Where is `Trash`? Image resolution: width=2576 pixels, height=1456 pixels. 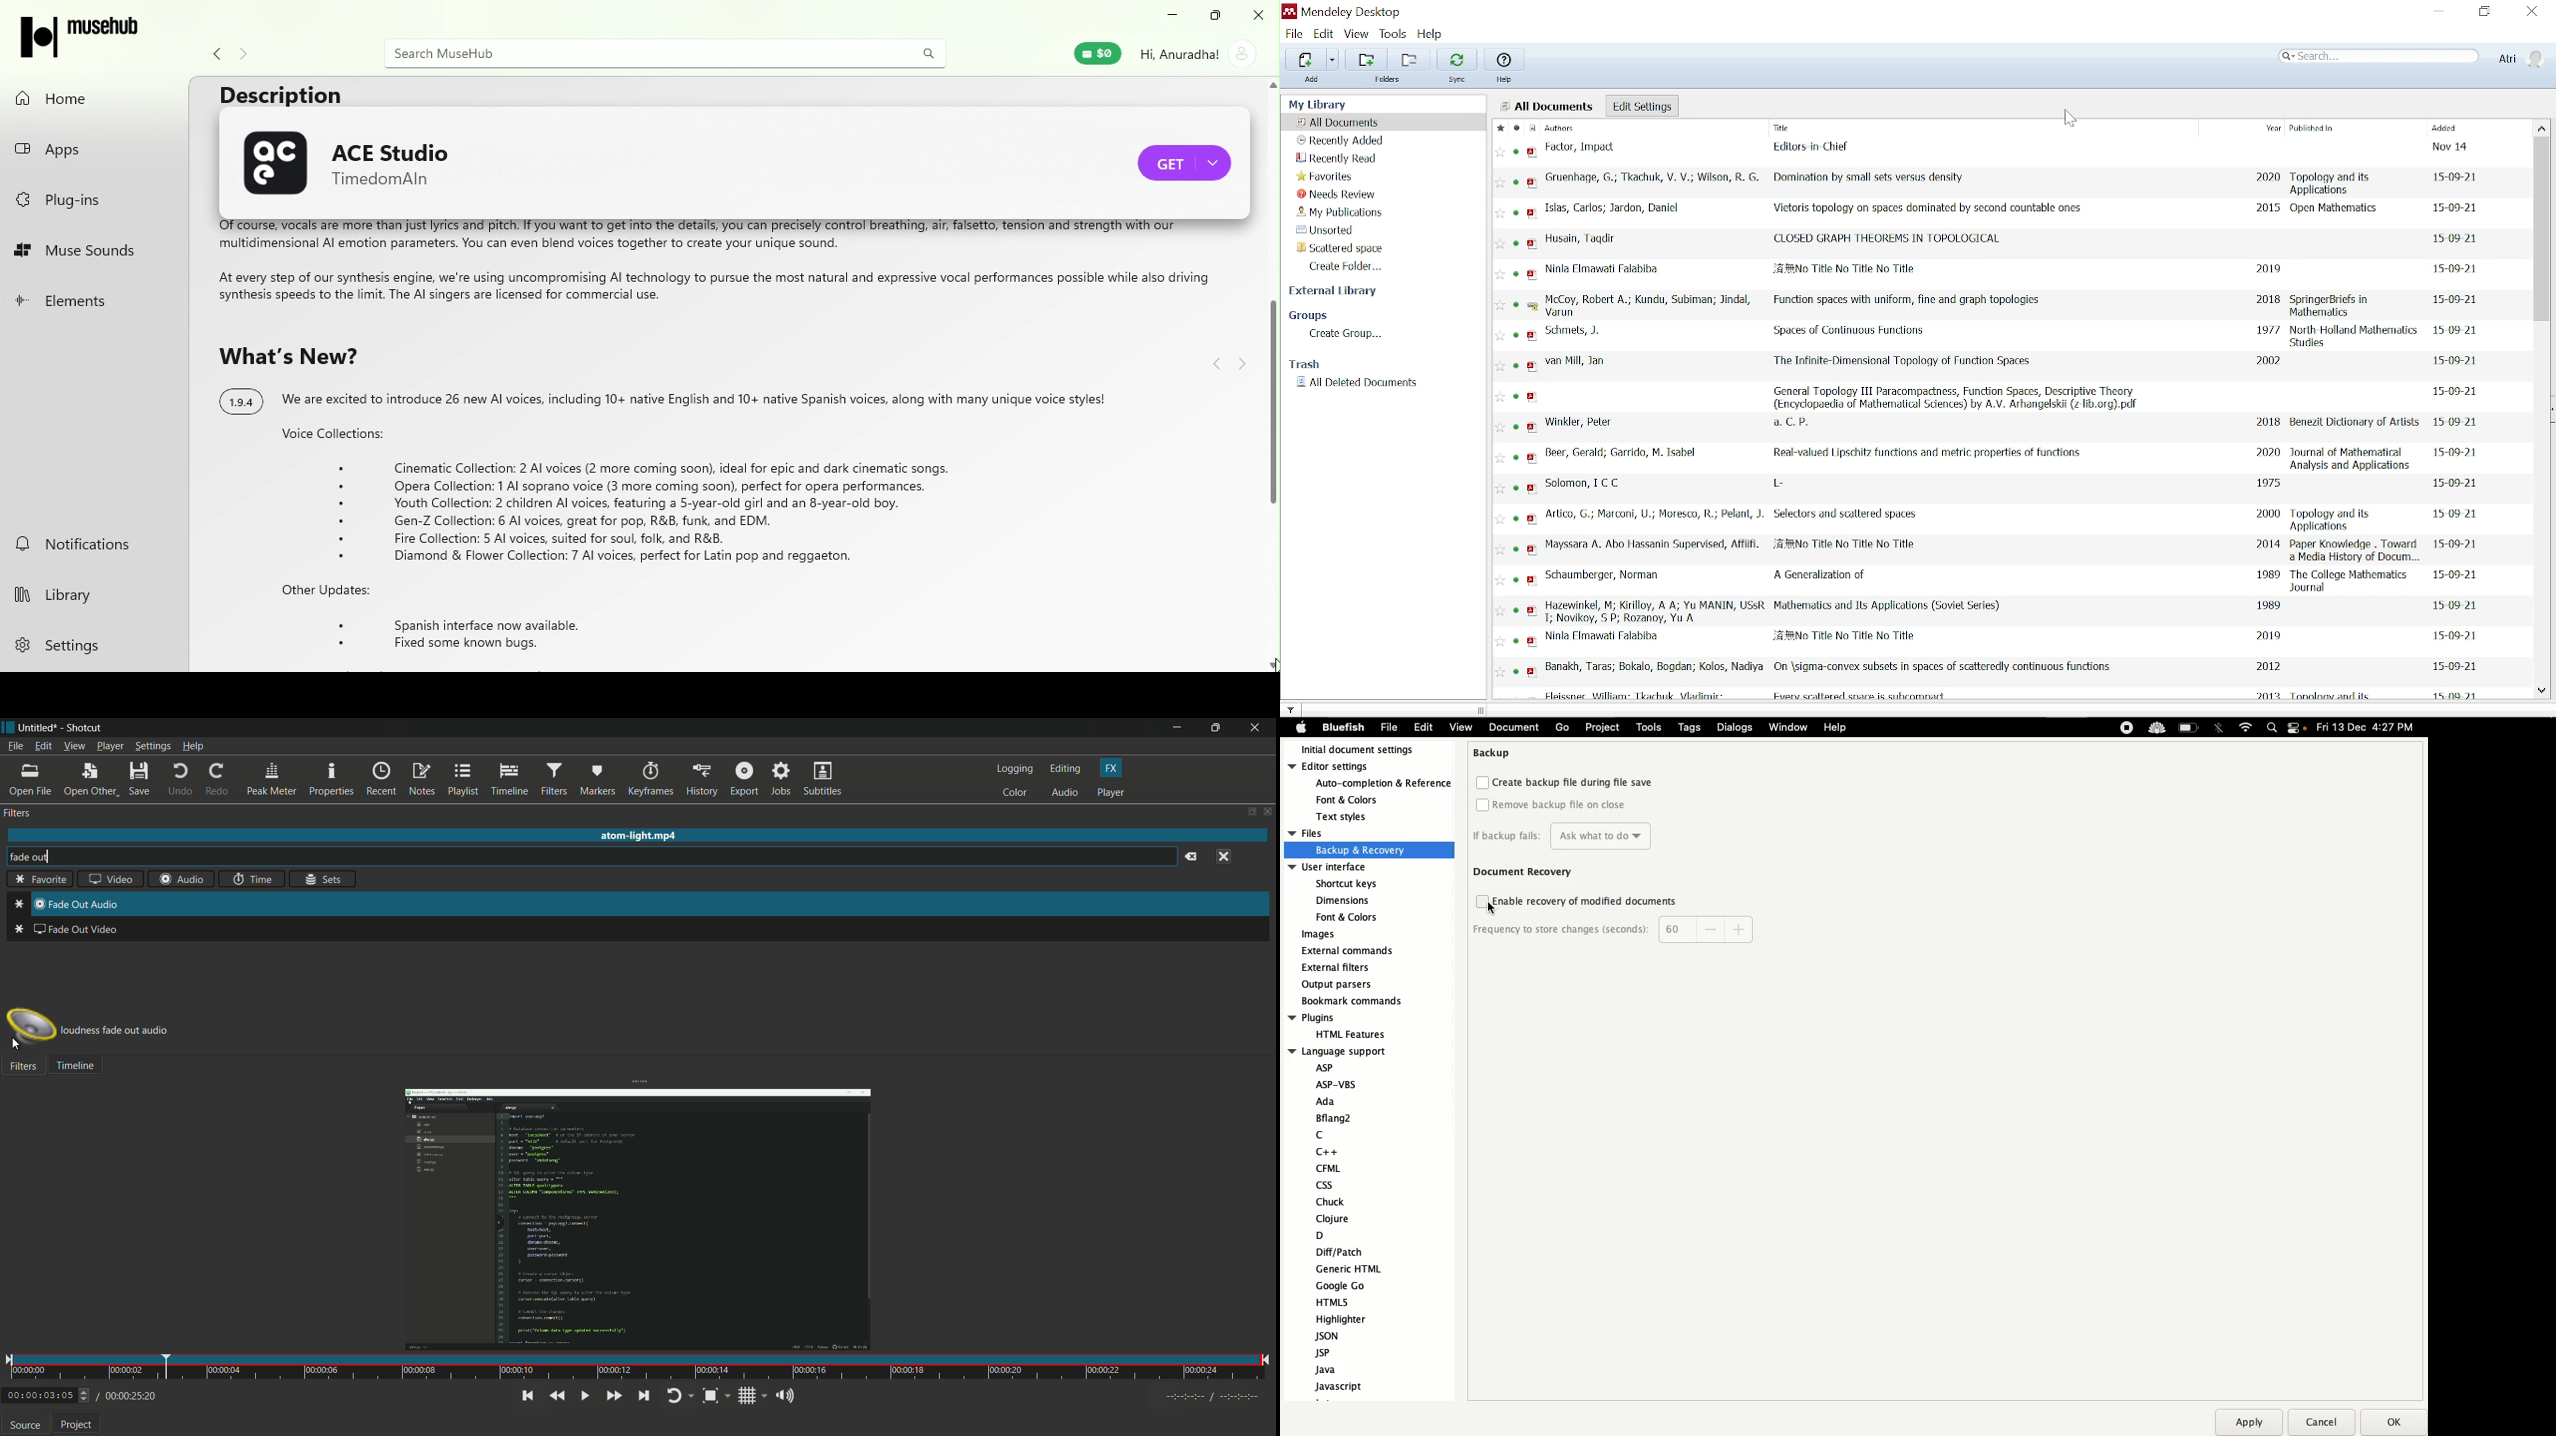 Trash is located at coordinates (1310, 364).